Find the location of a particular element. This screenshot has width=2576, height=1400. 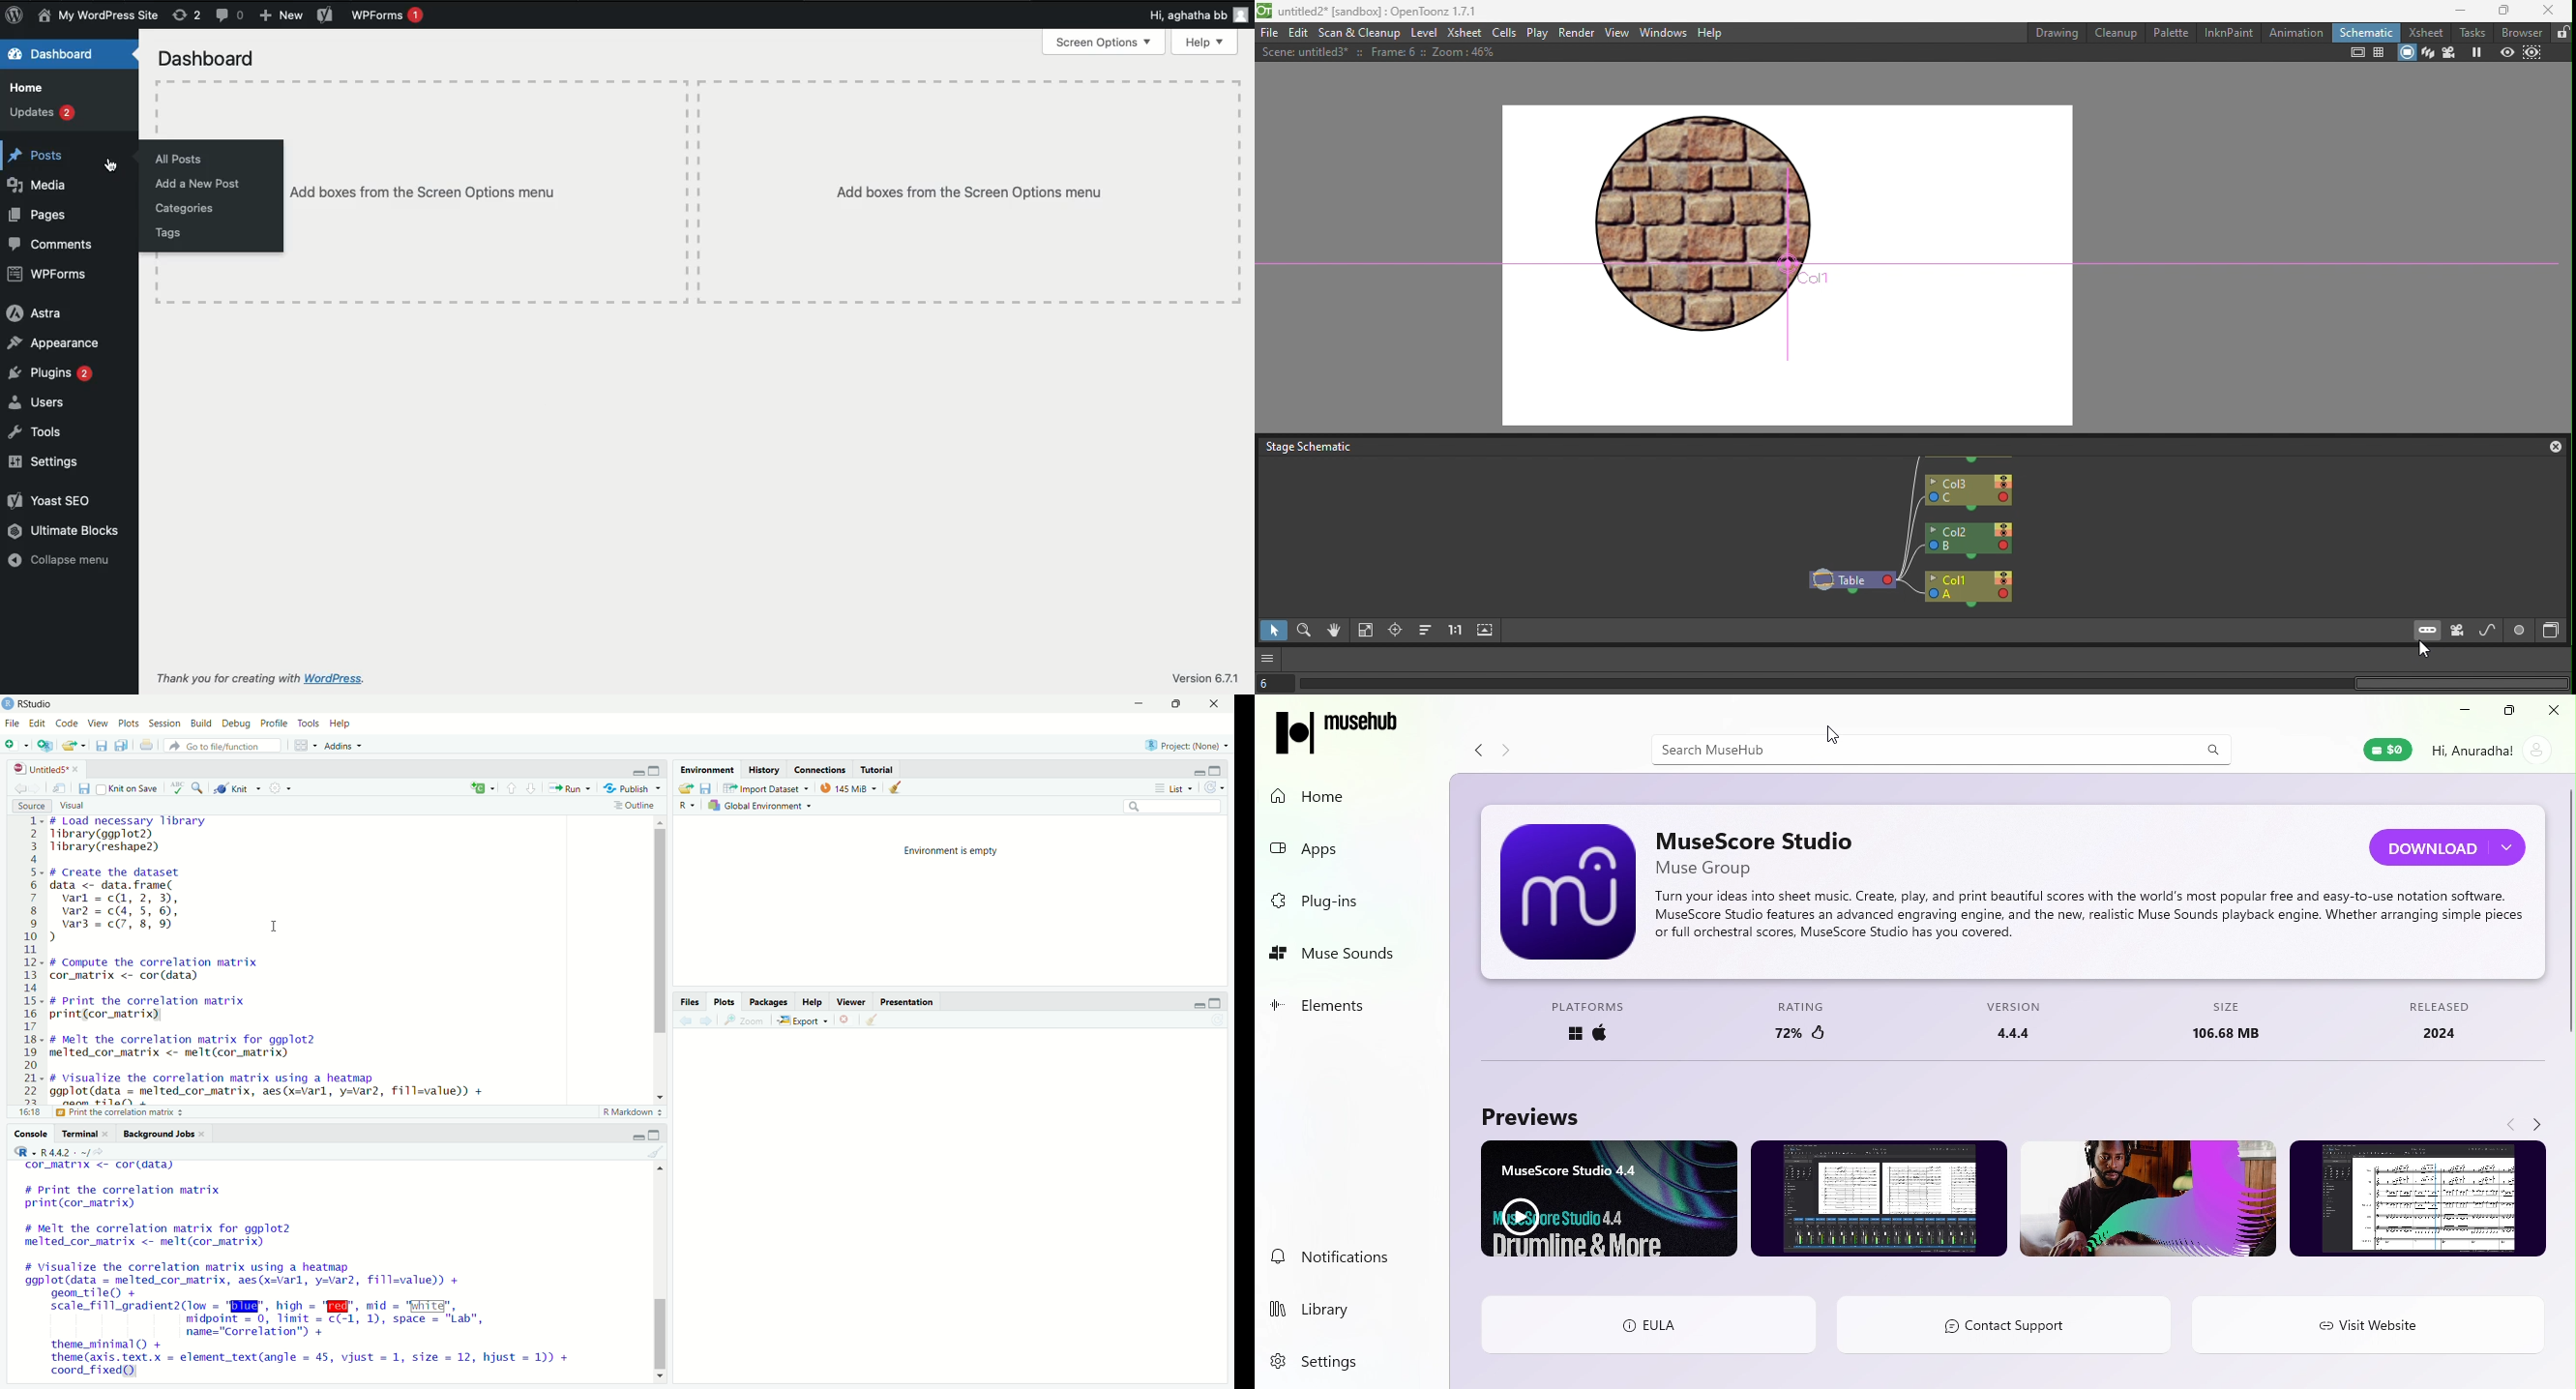

knit on save is located at coordinates (129, 789).